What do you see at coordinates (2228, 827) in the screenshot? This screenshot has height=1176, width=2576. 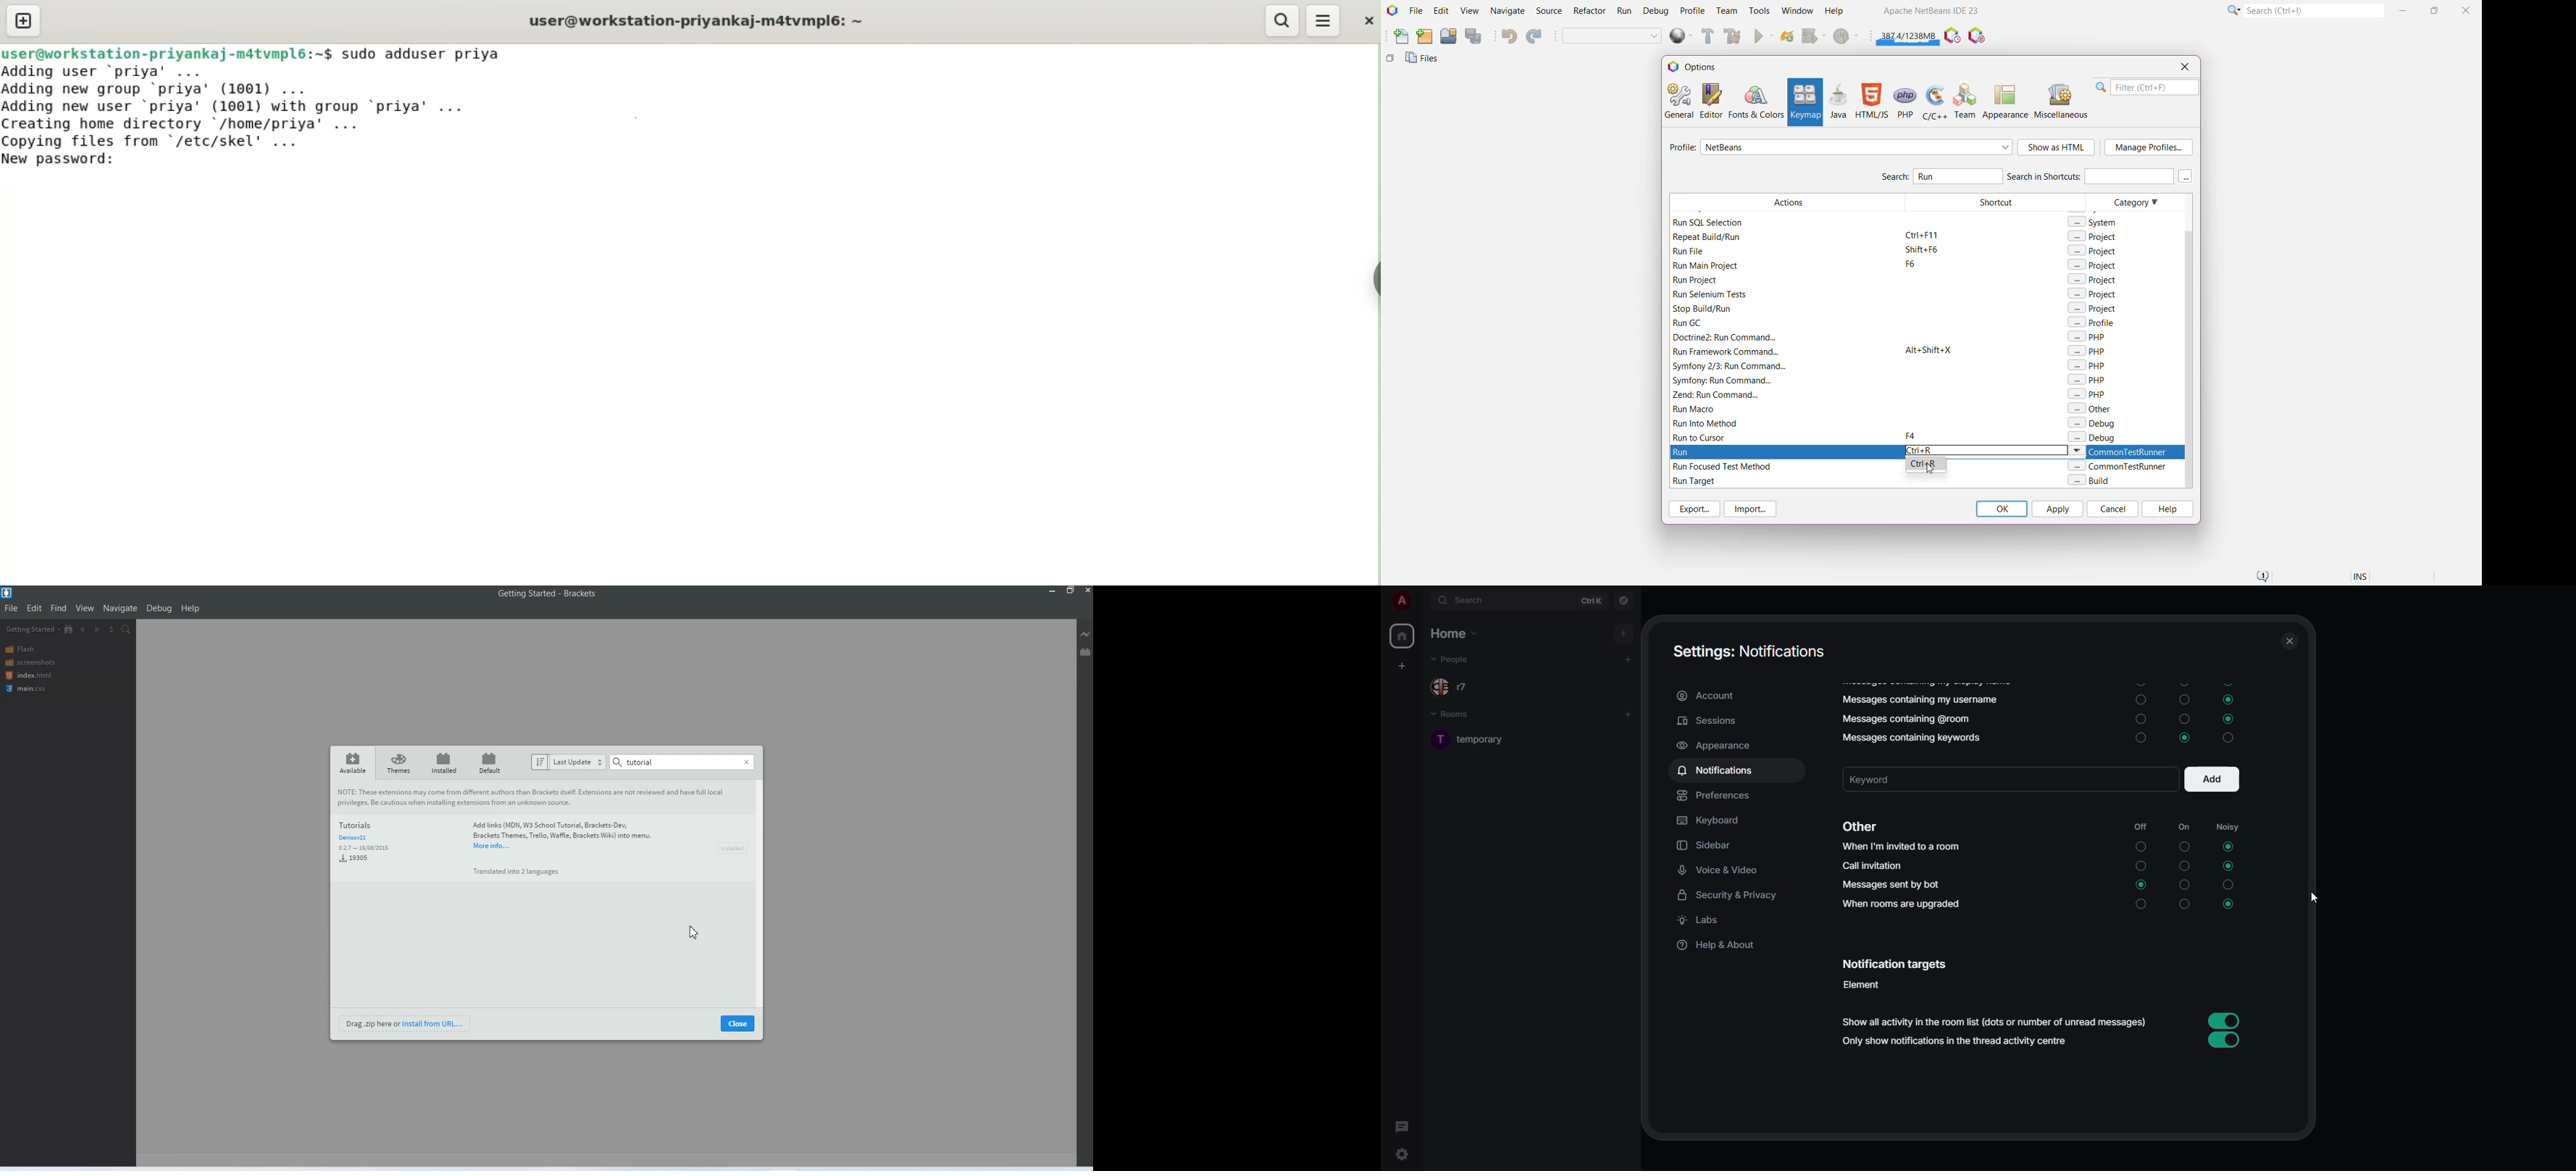 I see `noisy` at bounding box center [2228, 827].